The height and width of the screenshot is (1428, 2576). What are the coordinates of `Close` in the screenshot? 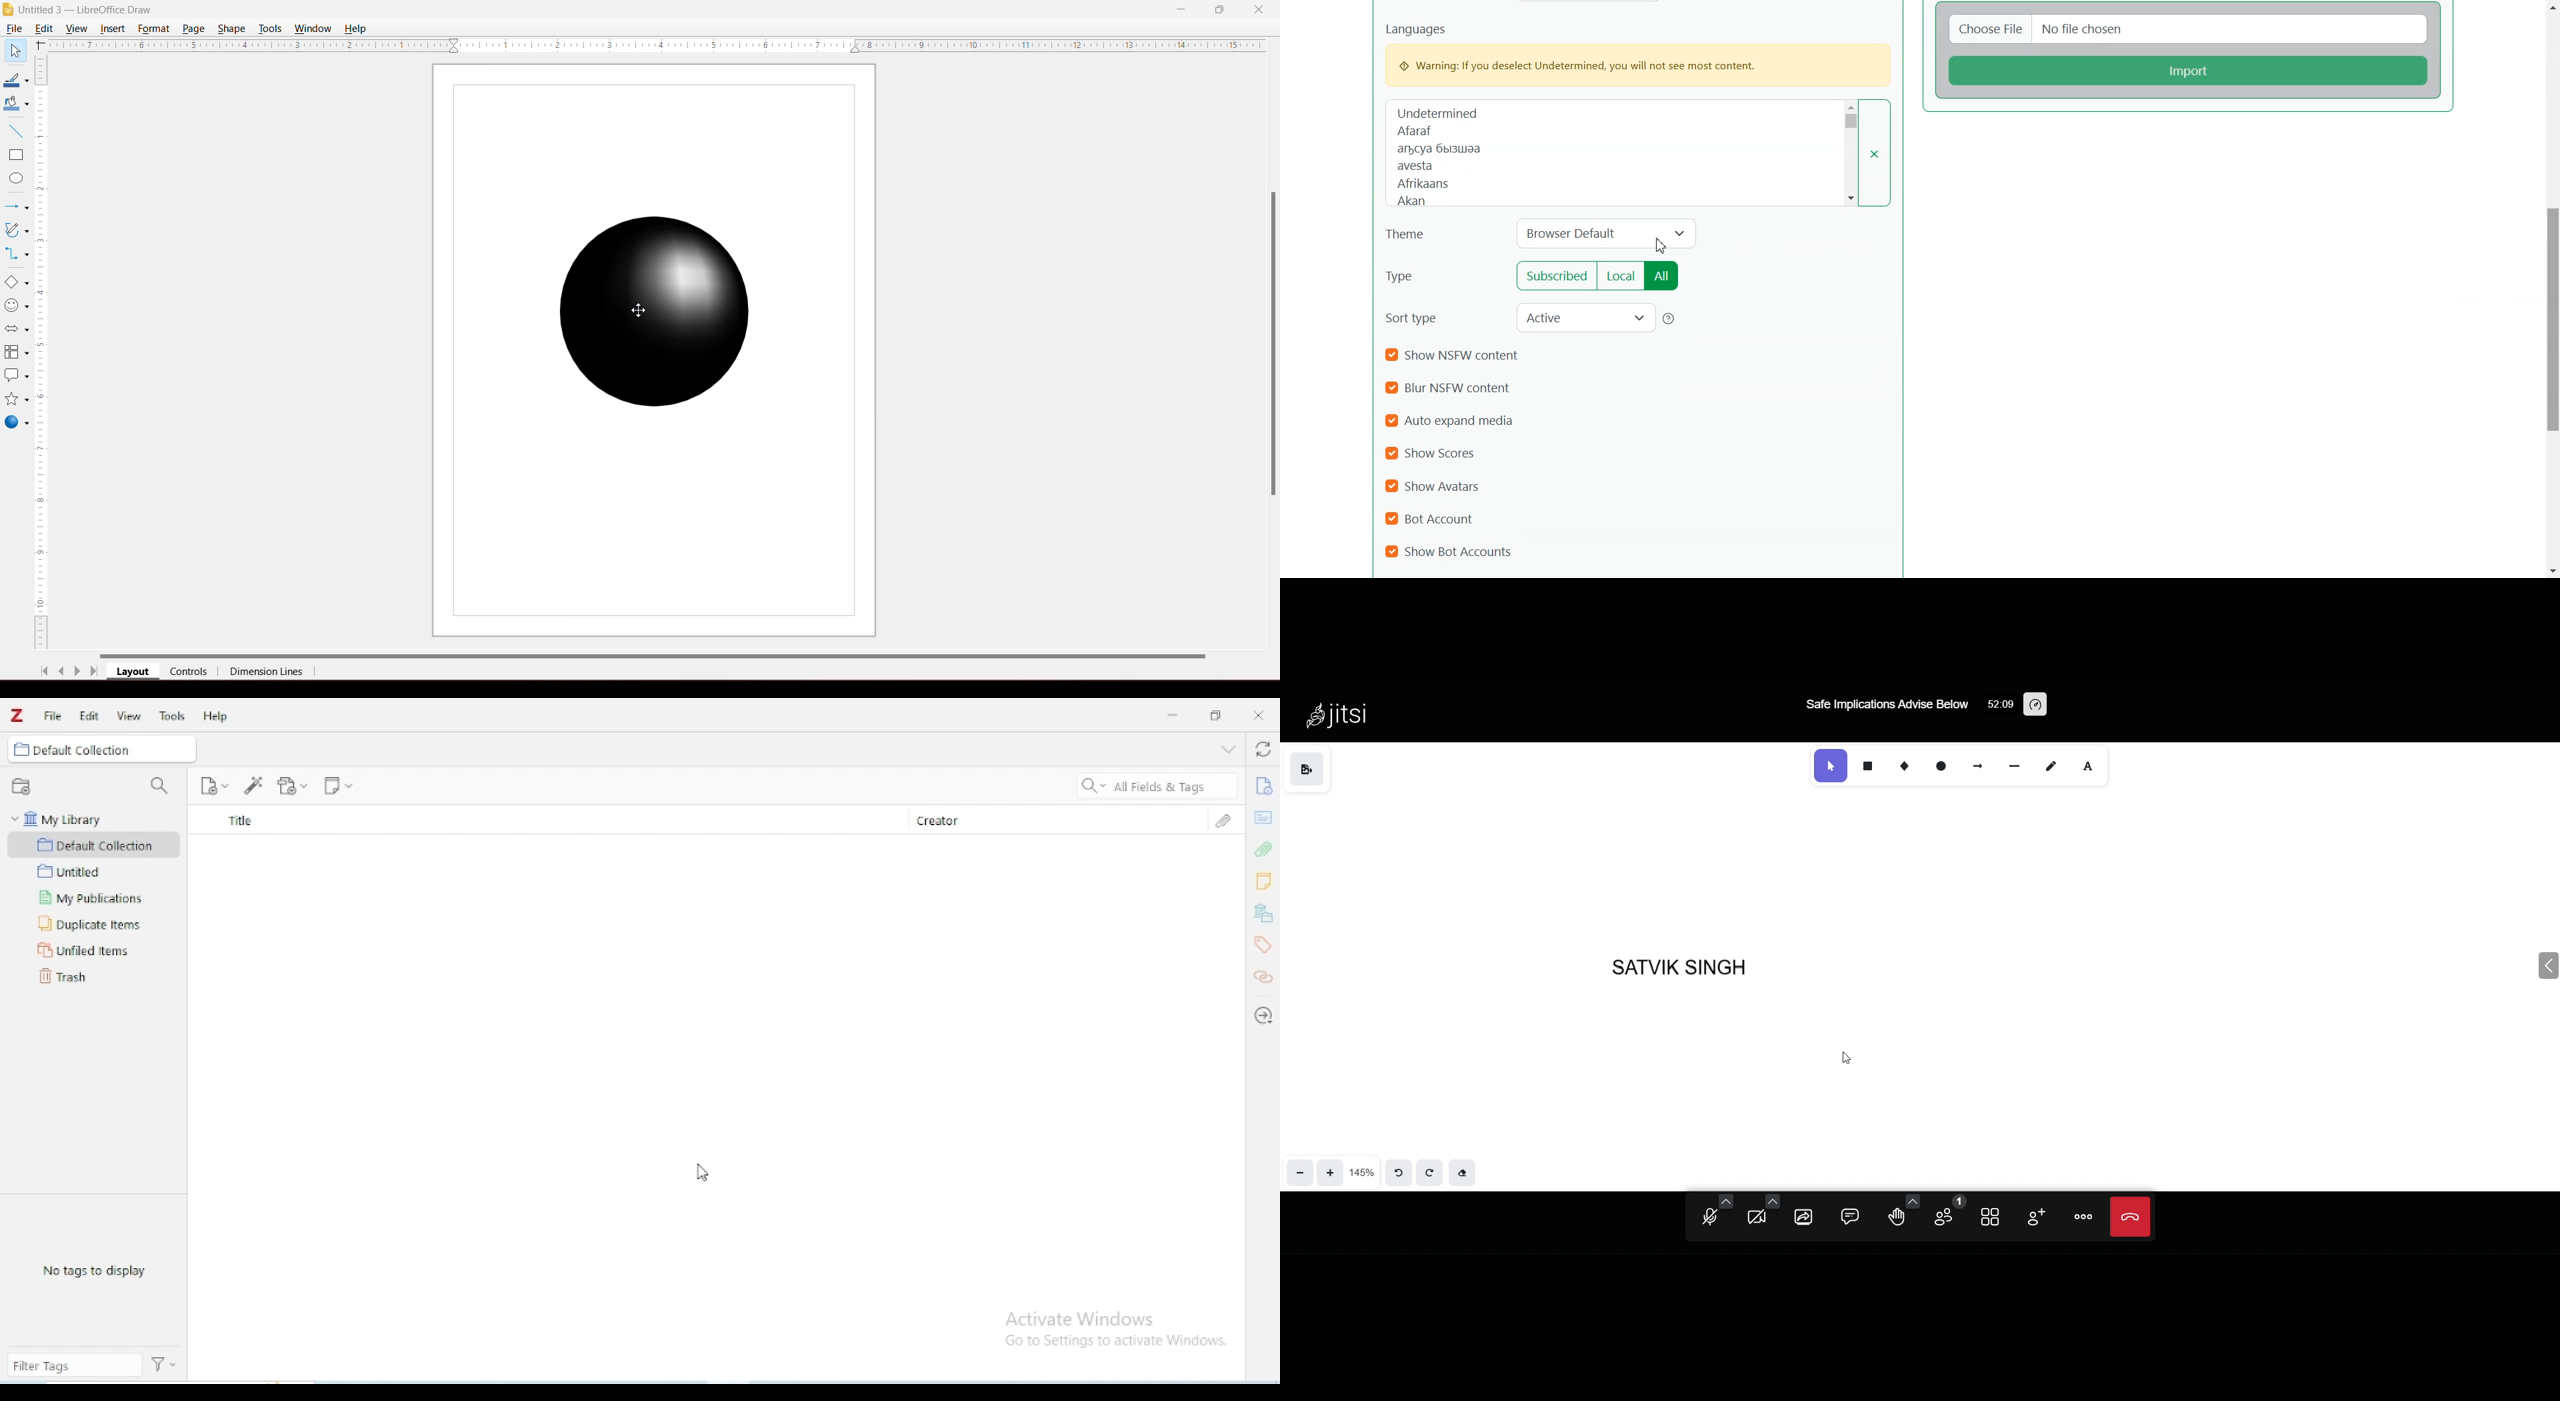 It's located at (1882, 152).